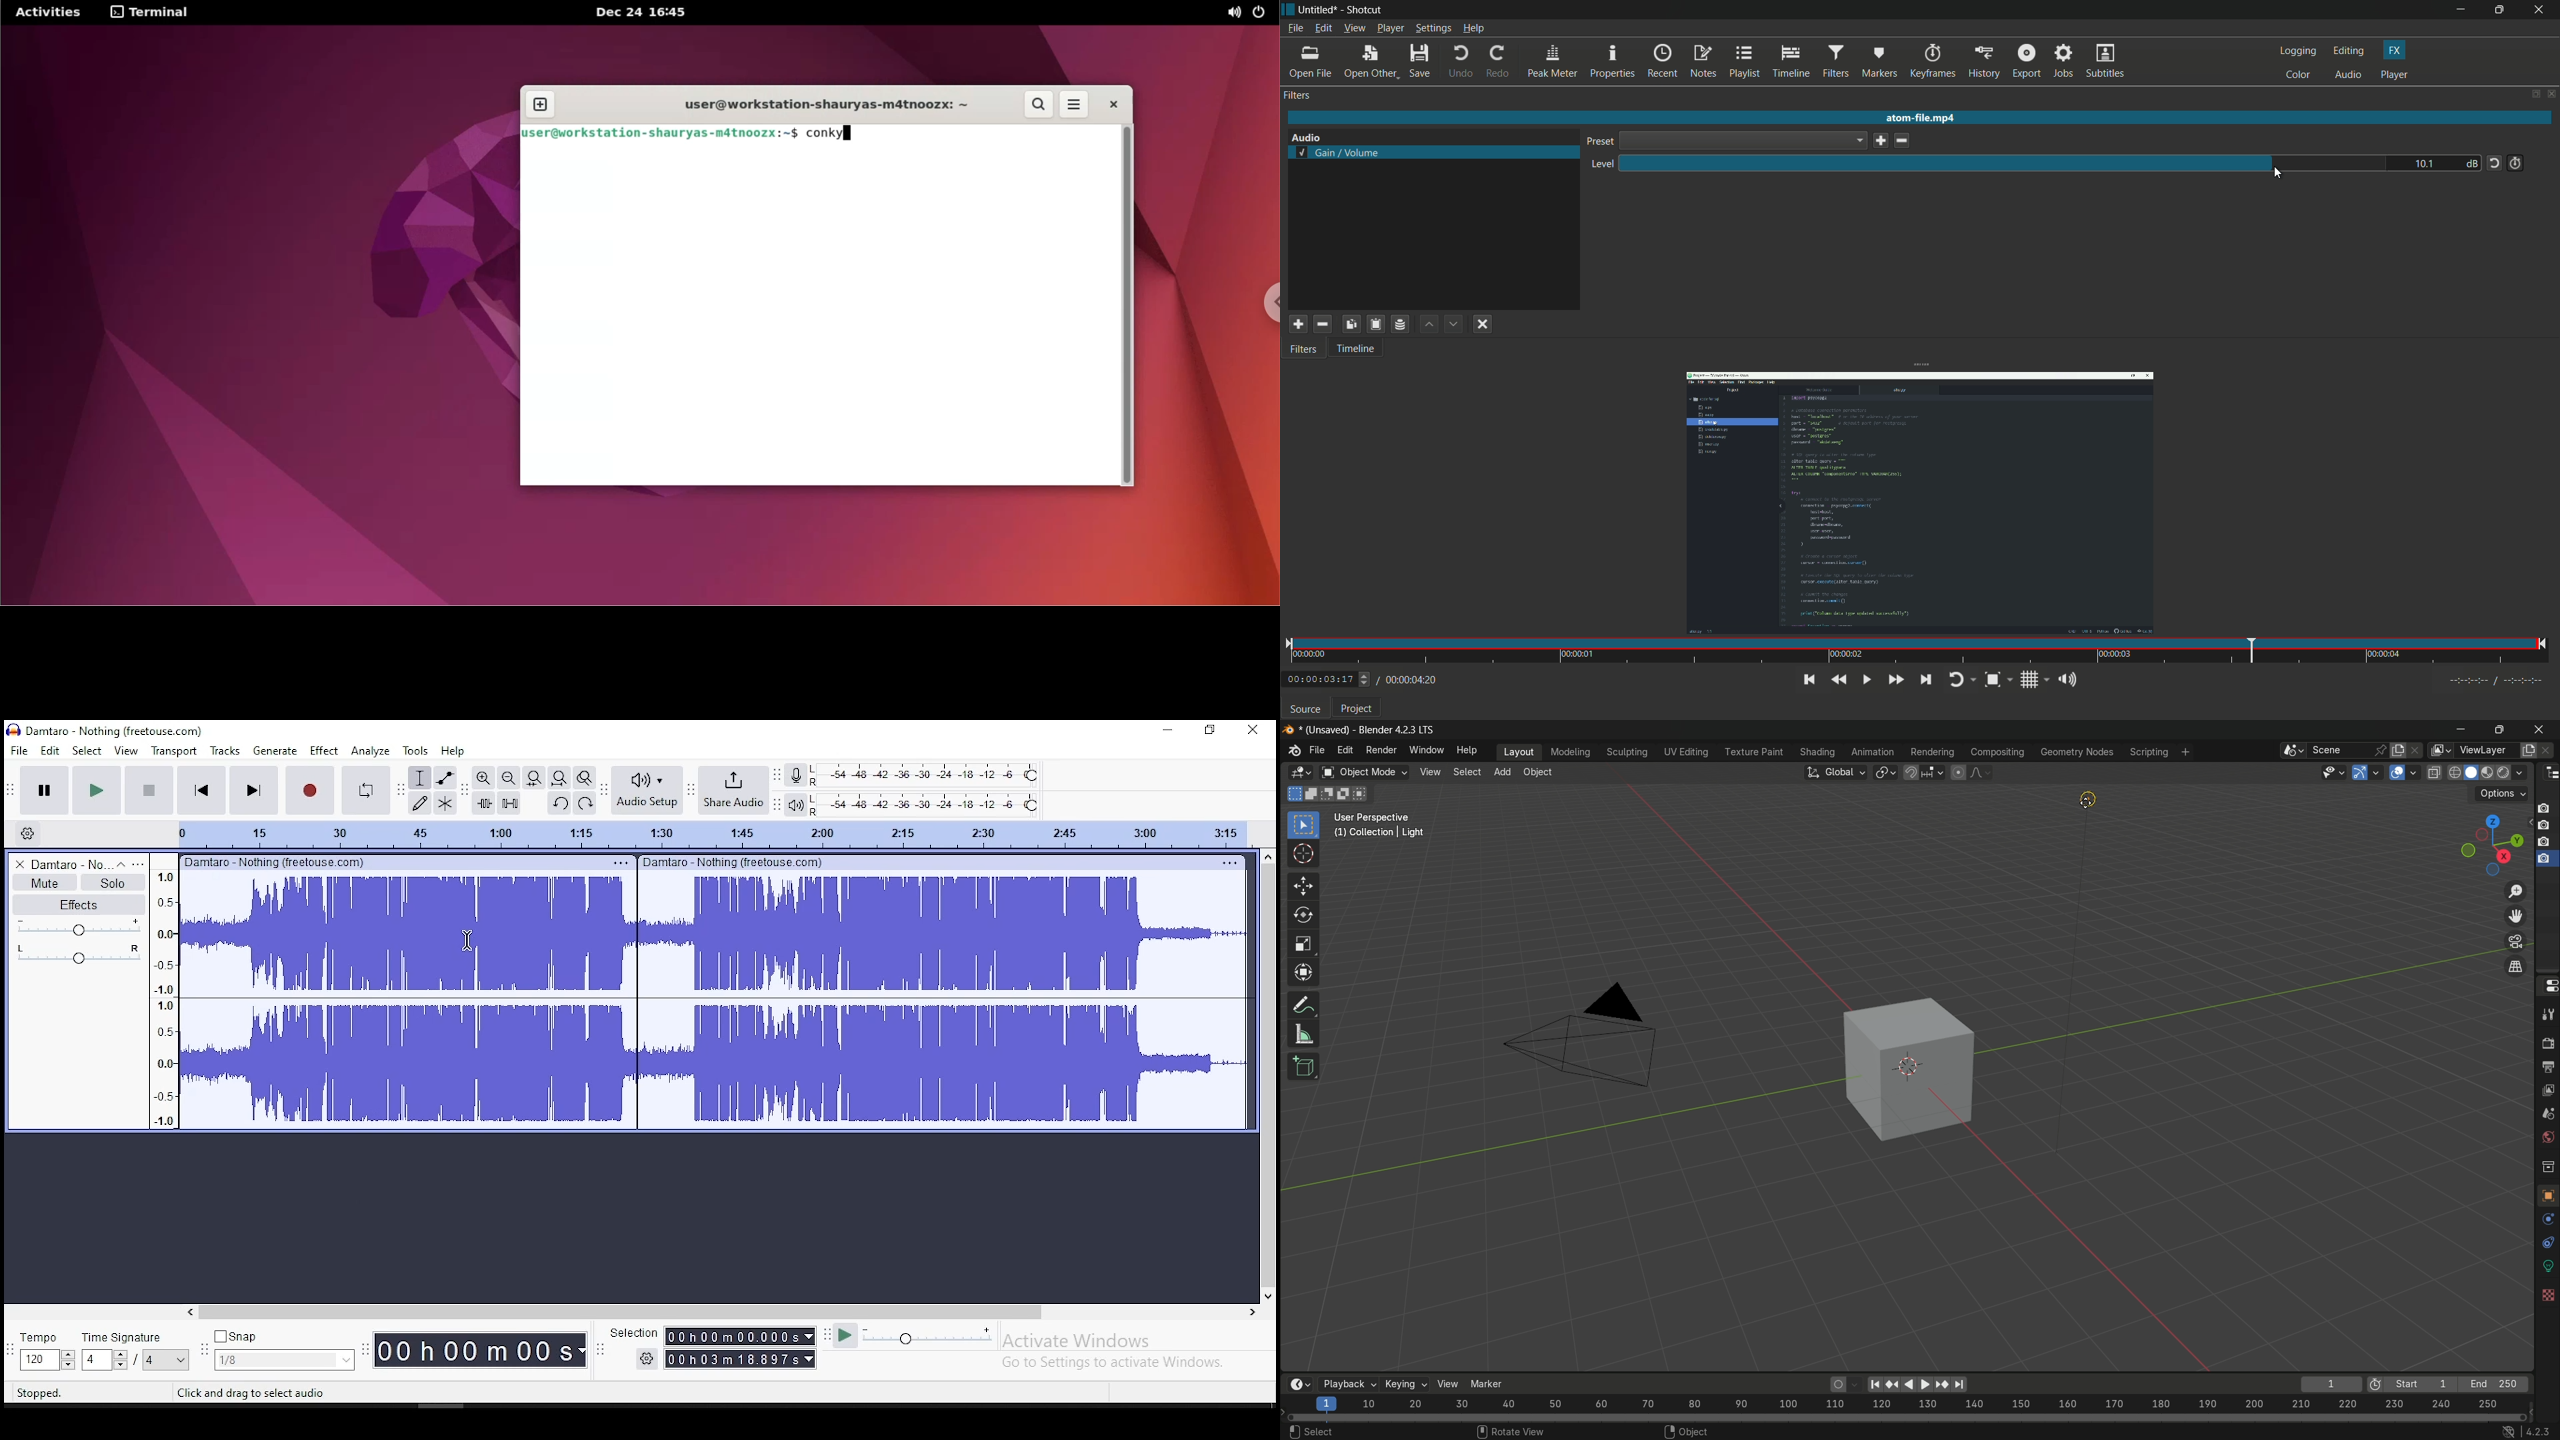 The image size is (2576, 1456). Describe the element at coordinates (2394, 51) in the screenshot. I see `fx` at that location.